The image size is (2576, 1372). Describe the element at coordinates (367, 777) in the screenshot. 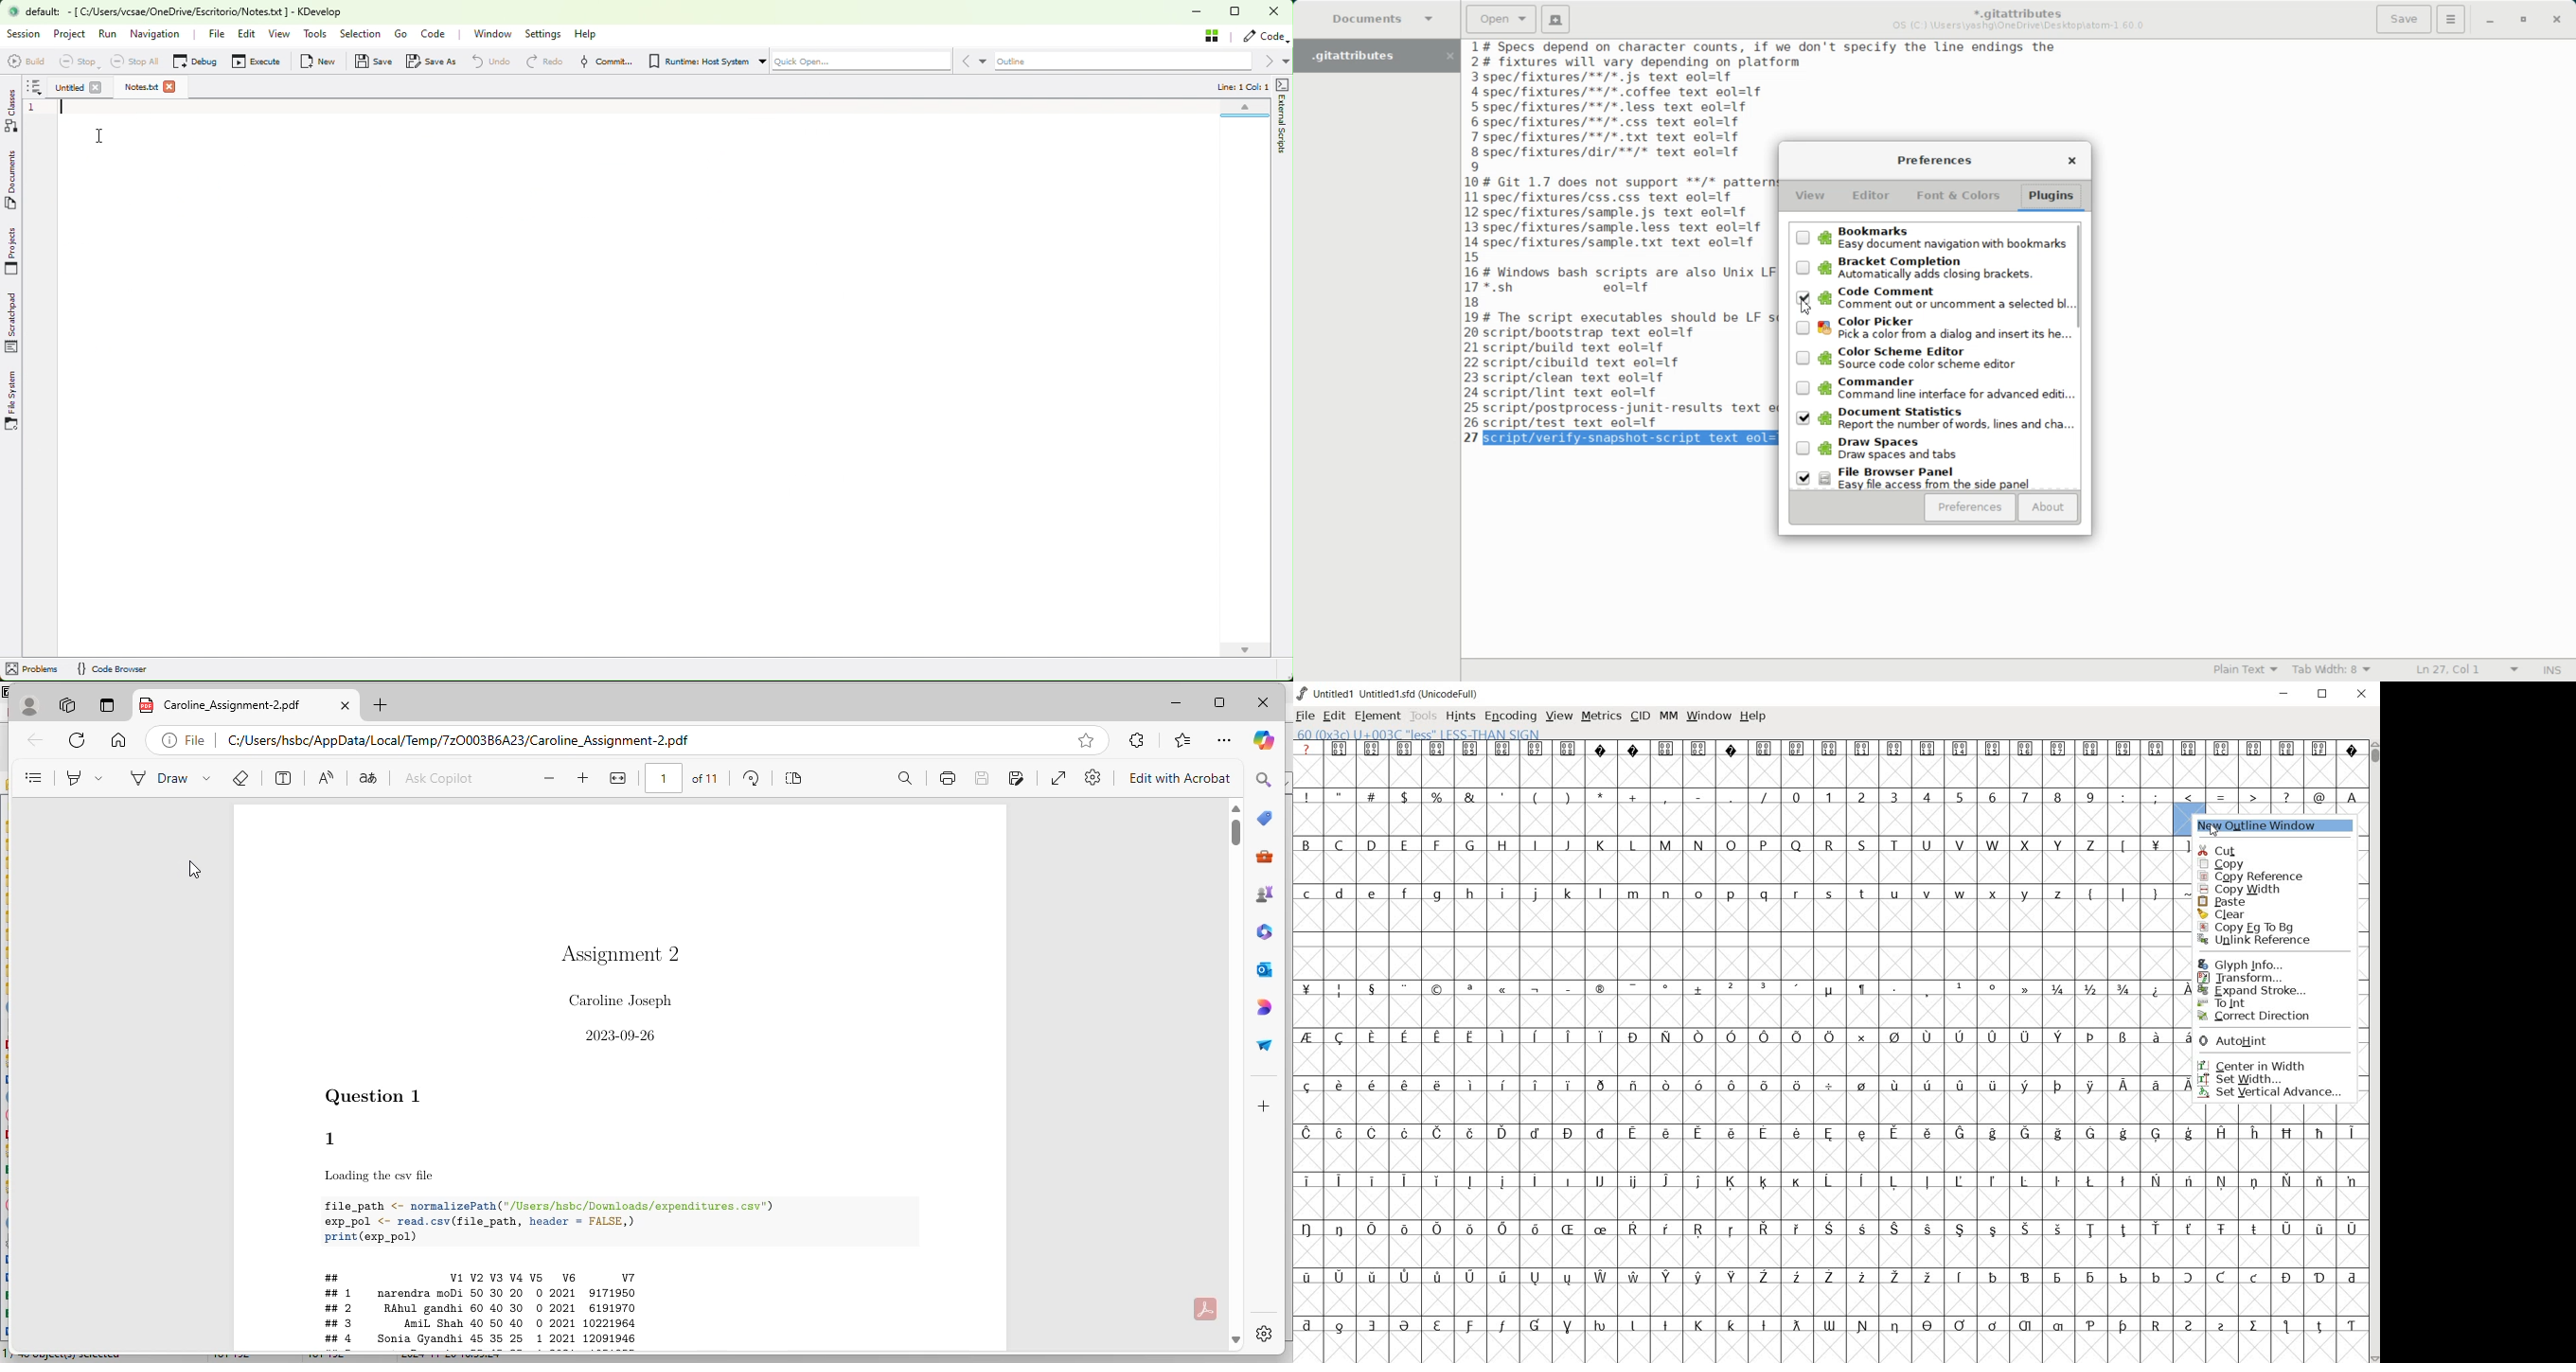

I see `translate` at that location.